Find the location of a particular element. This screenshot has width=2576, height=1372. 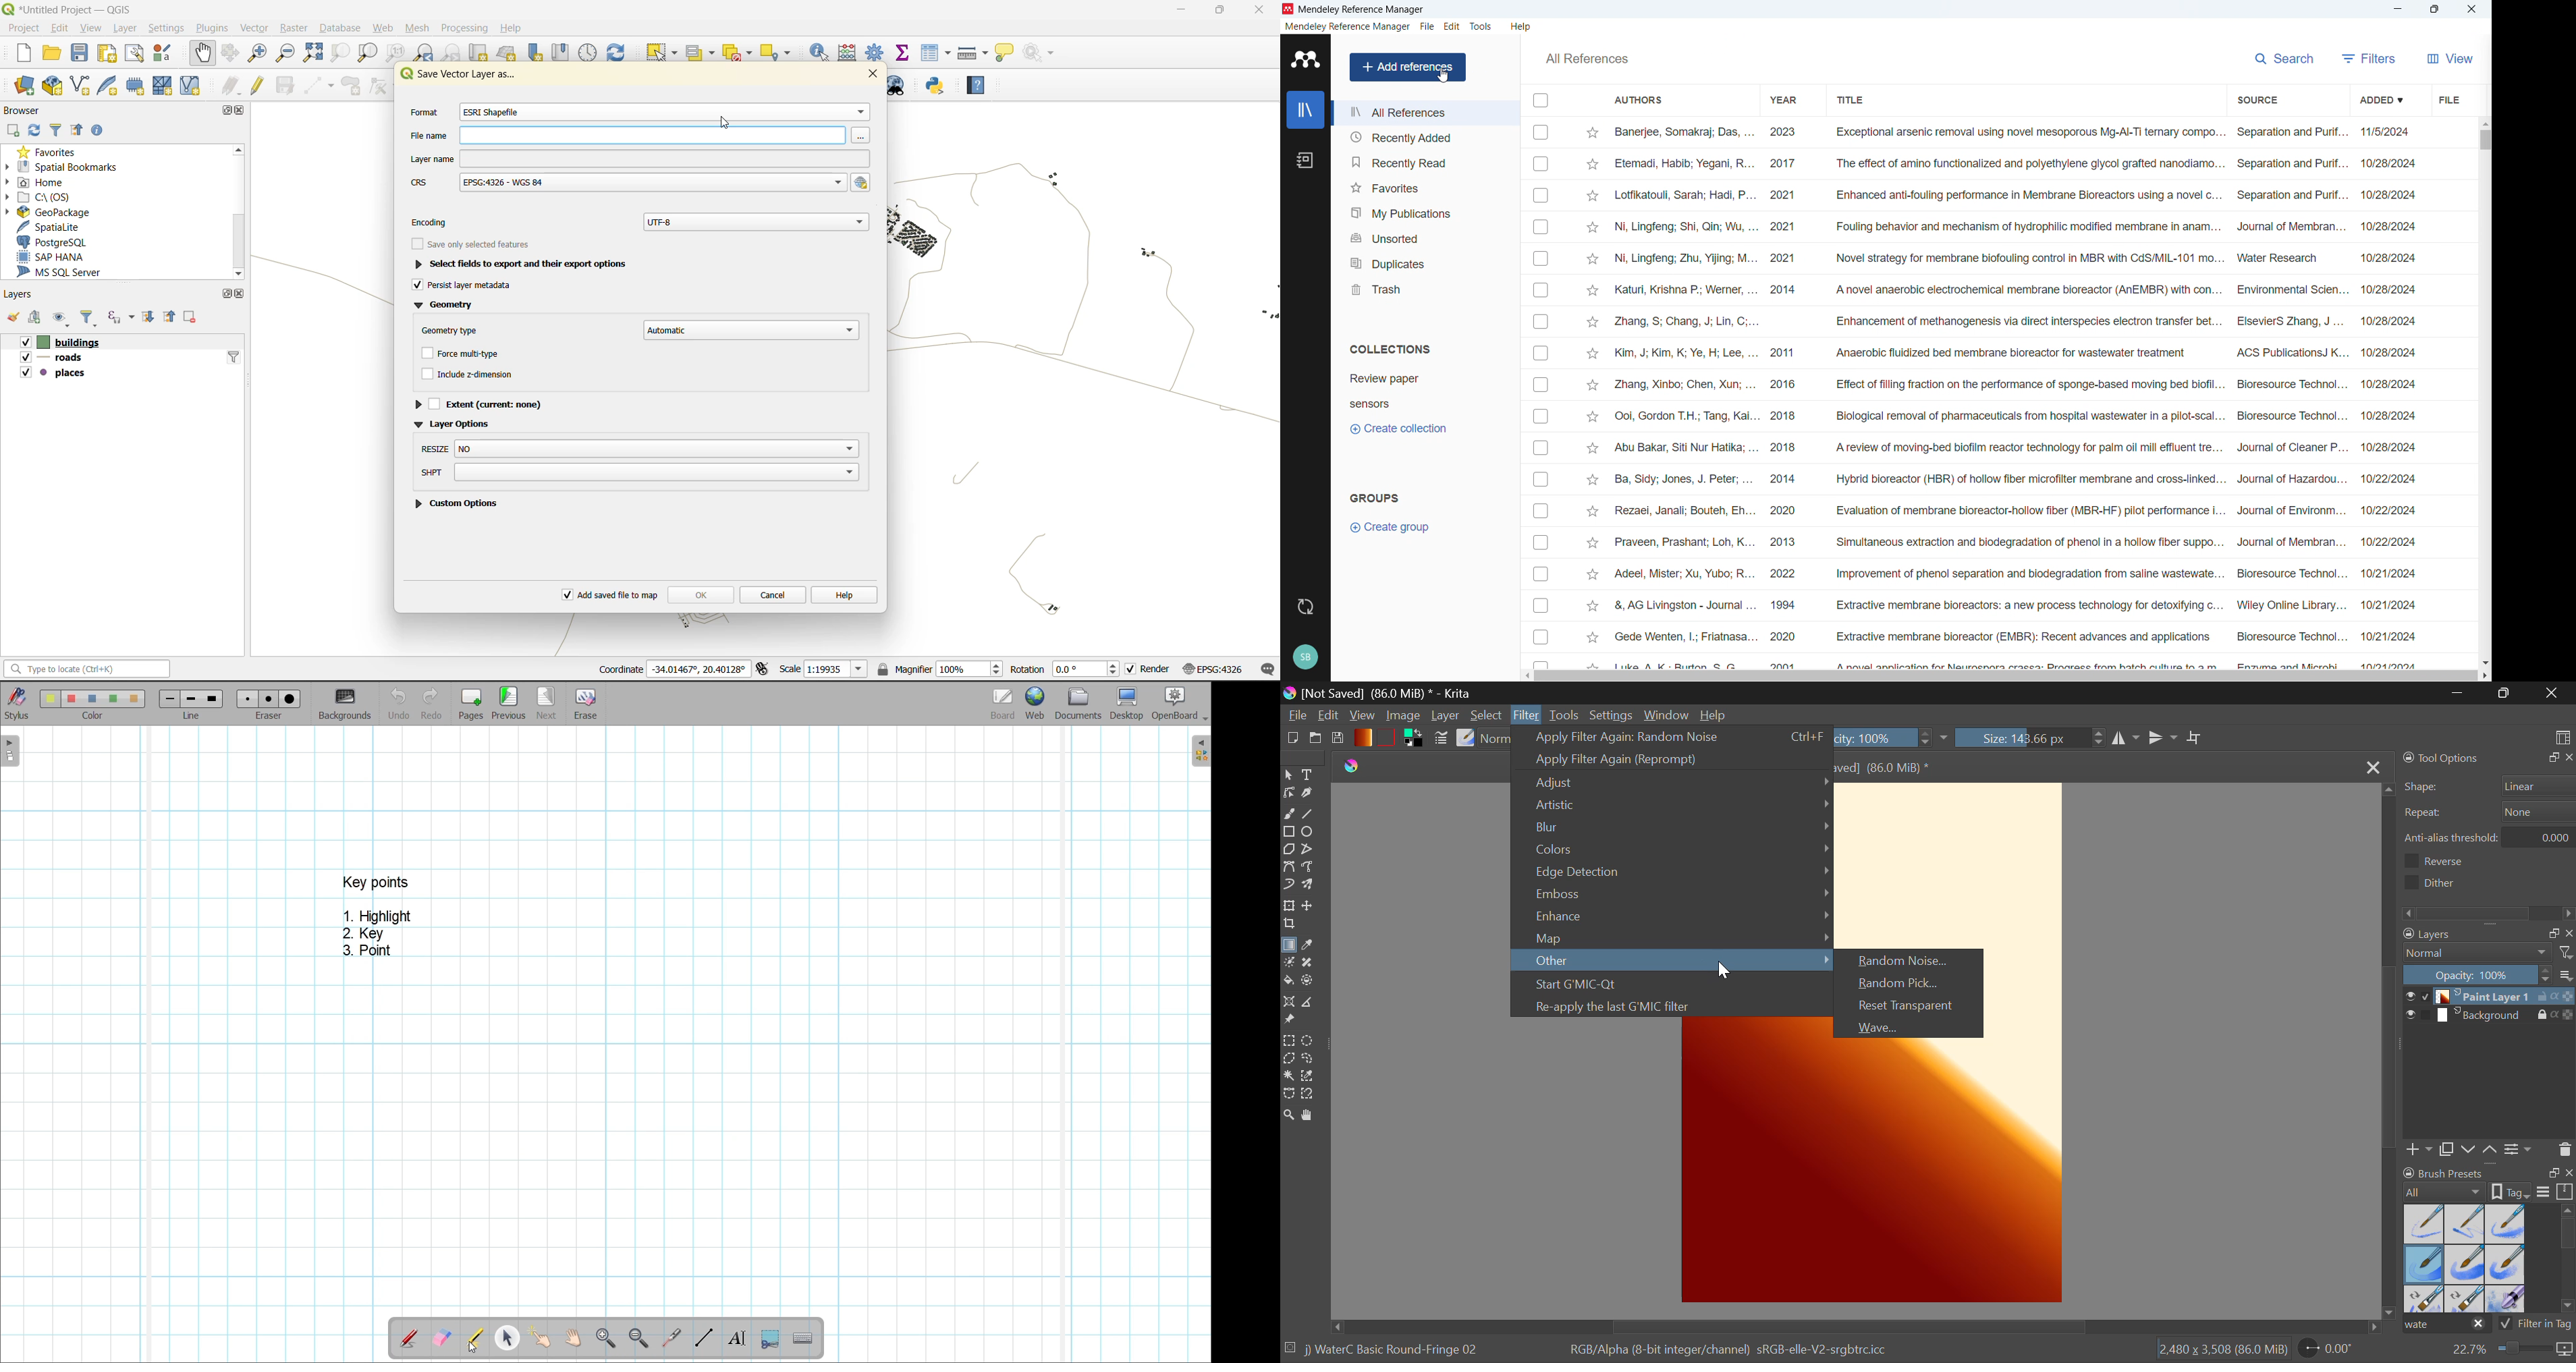

logo is located at coordinates (1288, 9).